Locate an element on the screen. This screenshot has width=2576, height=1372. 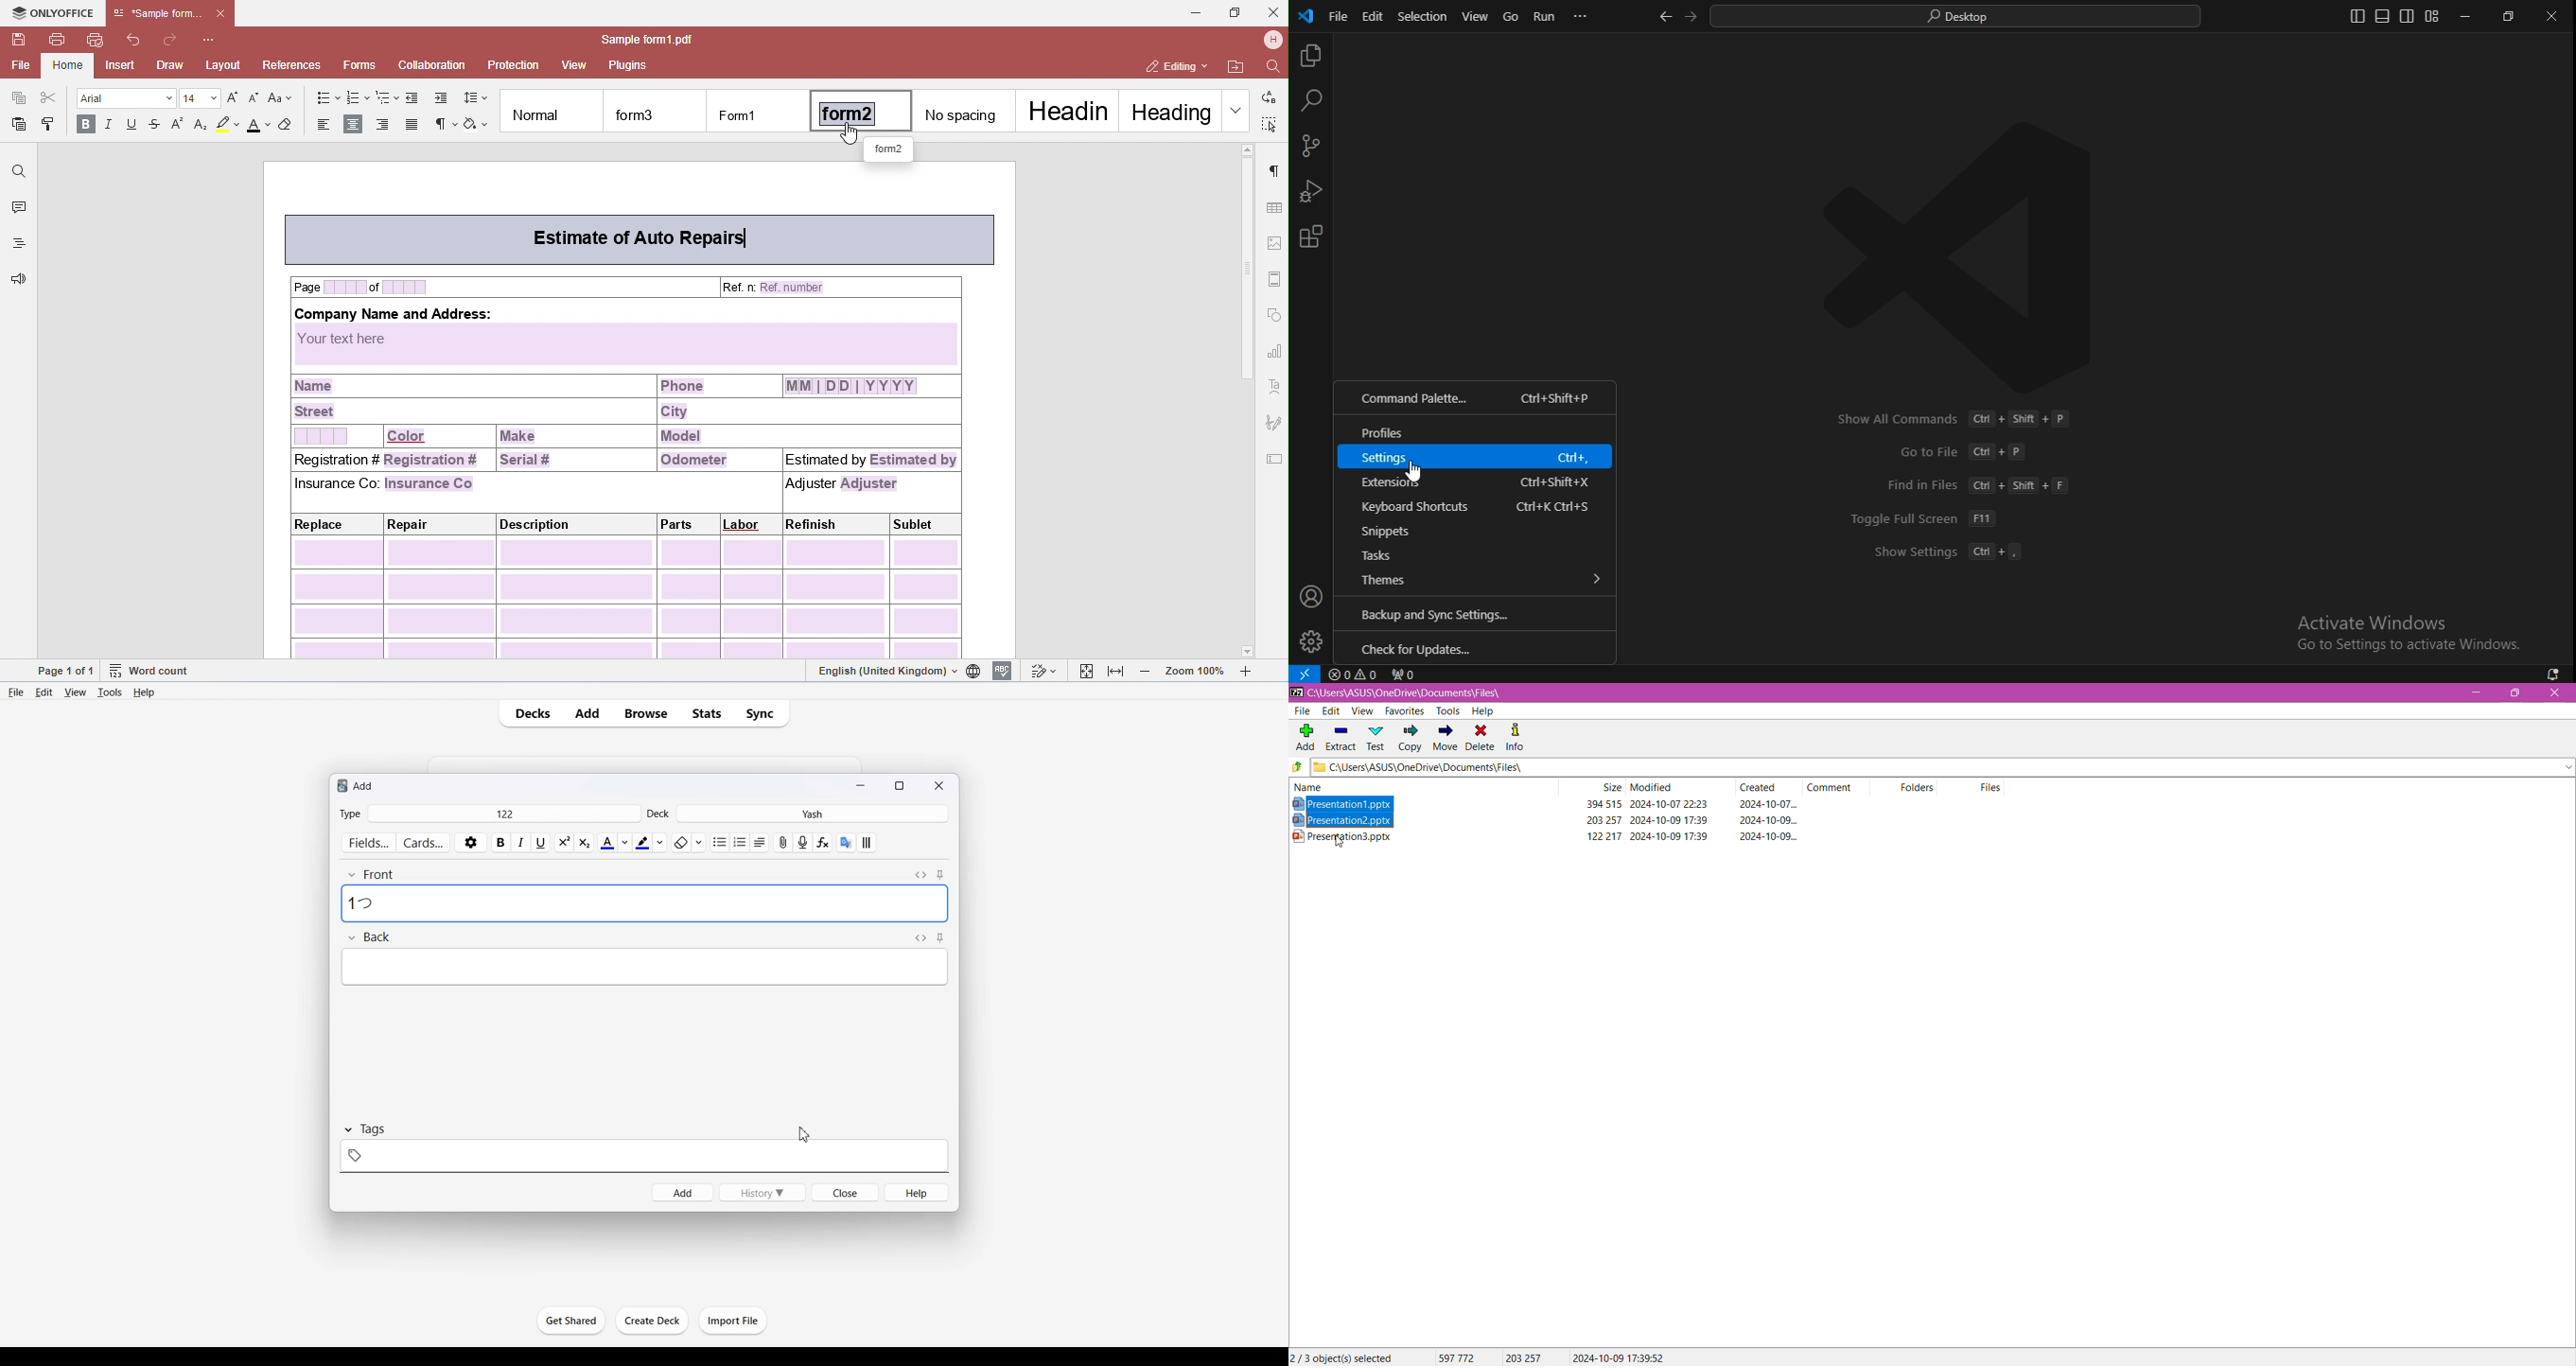
text is located at coordinates (1979, 485).